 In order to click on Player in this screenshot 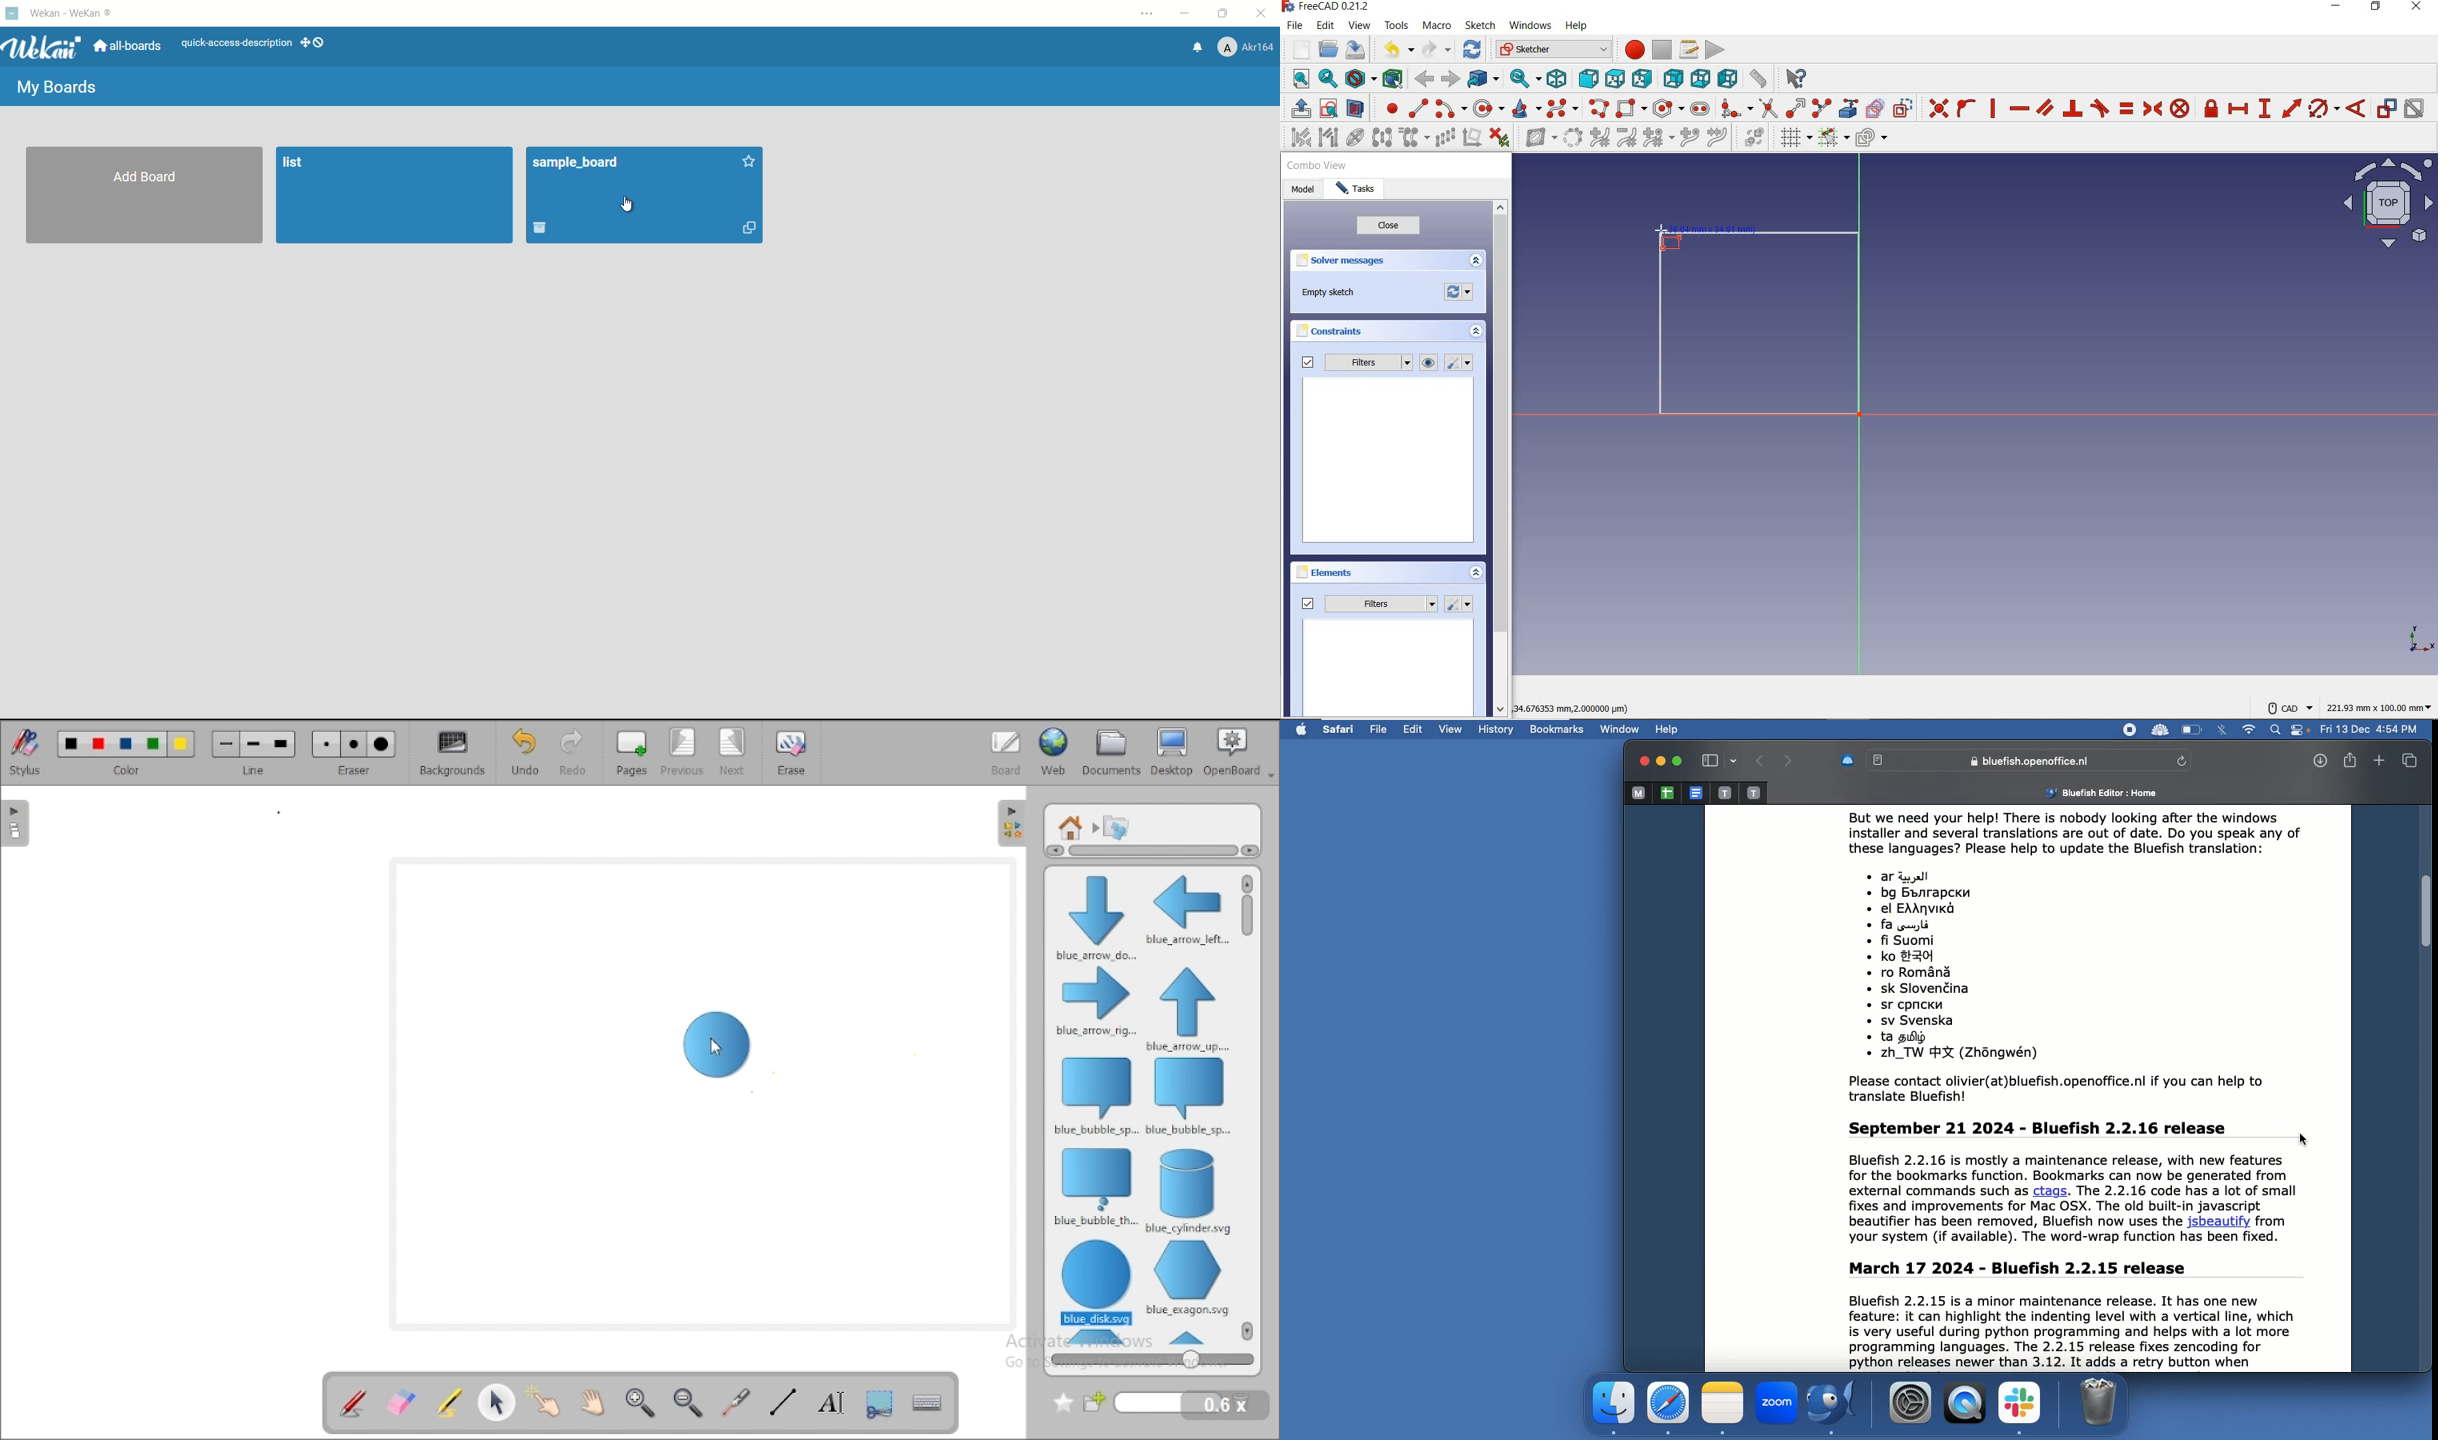, I will do `click(1962, 1404)`.